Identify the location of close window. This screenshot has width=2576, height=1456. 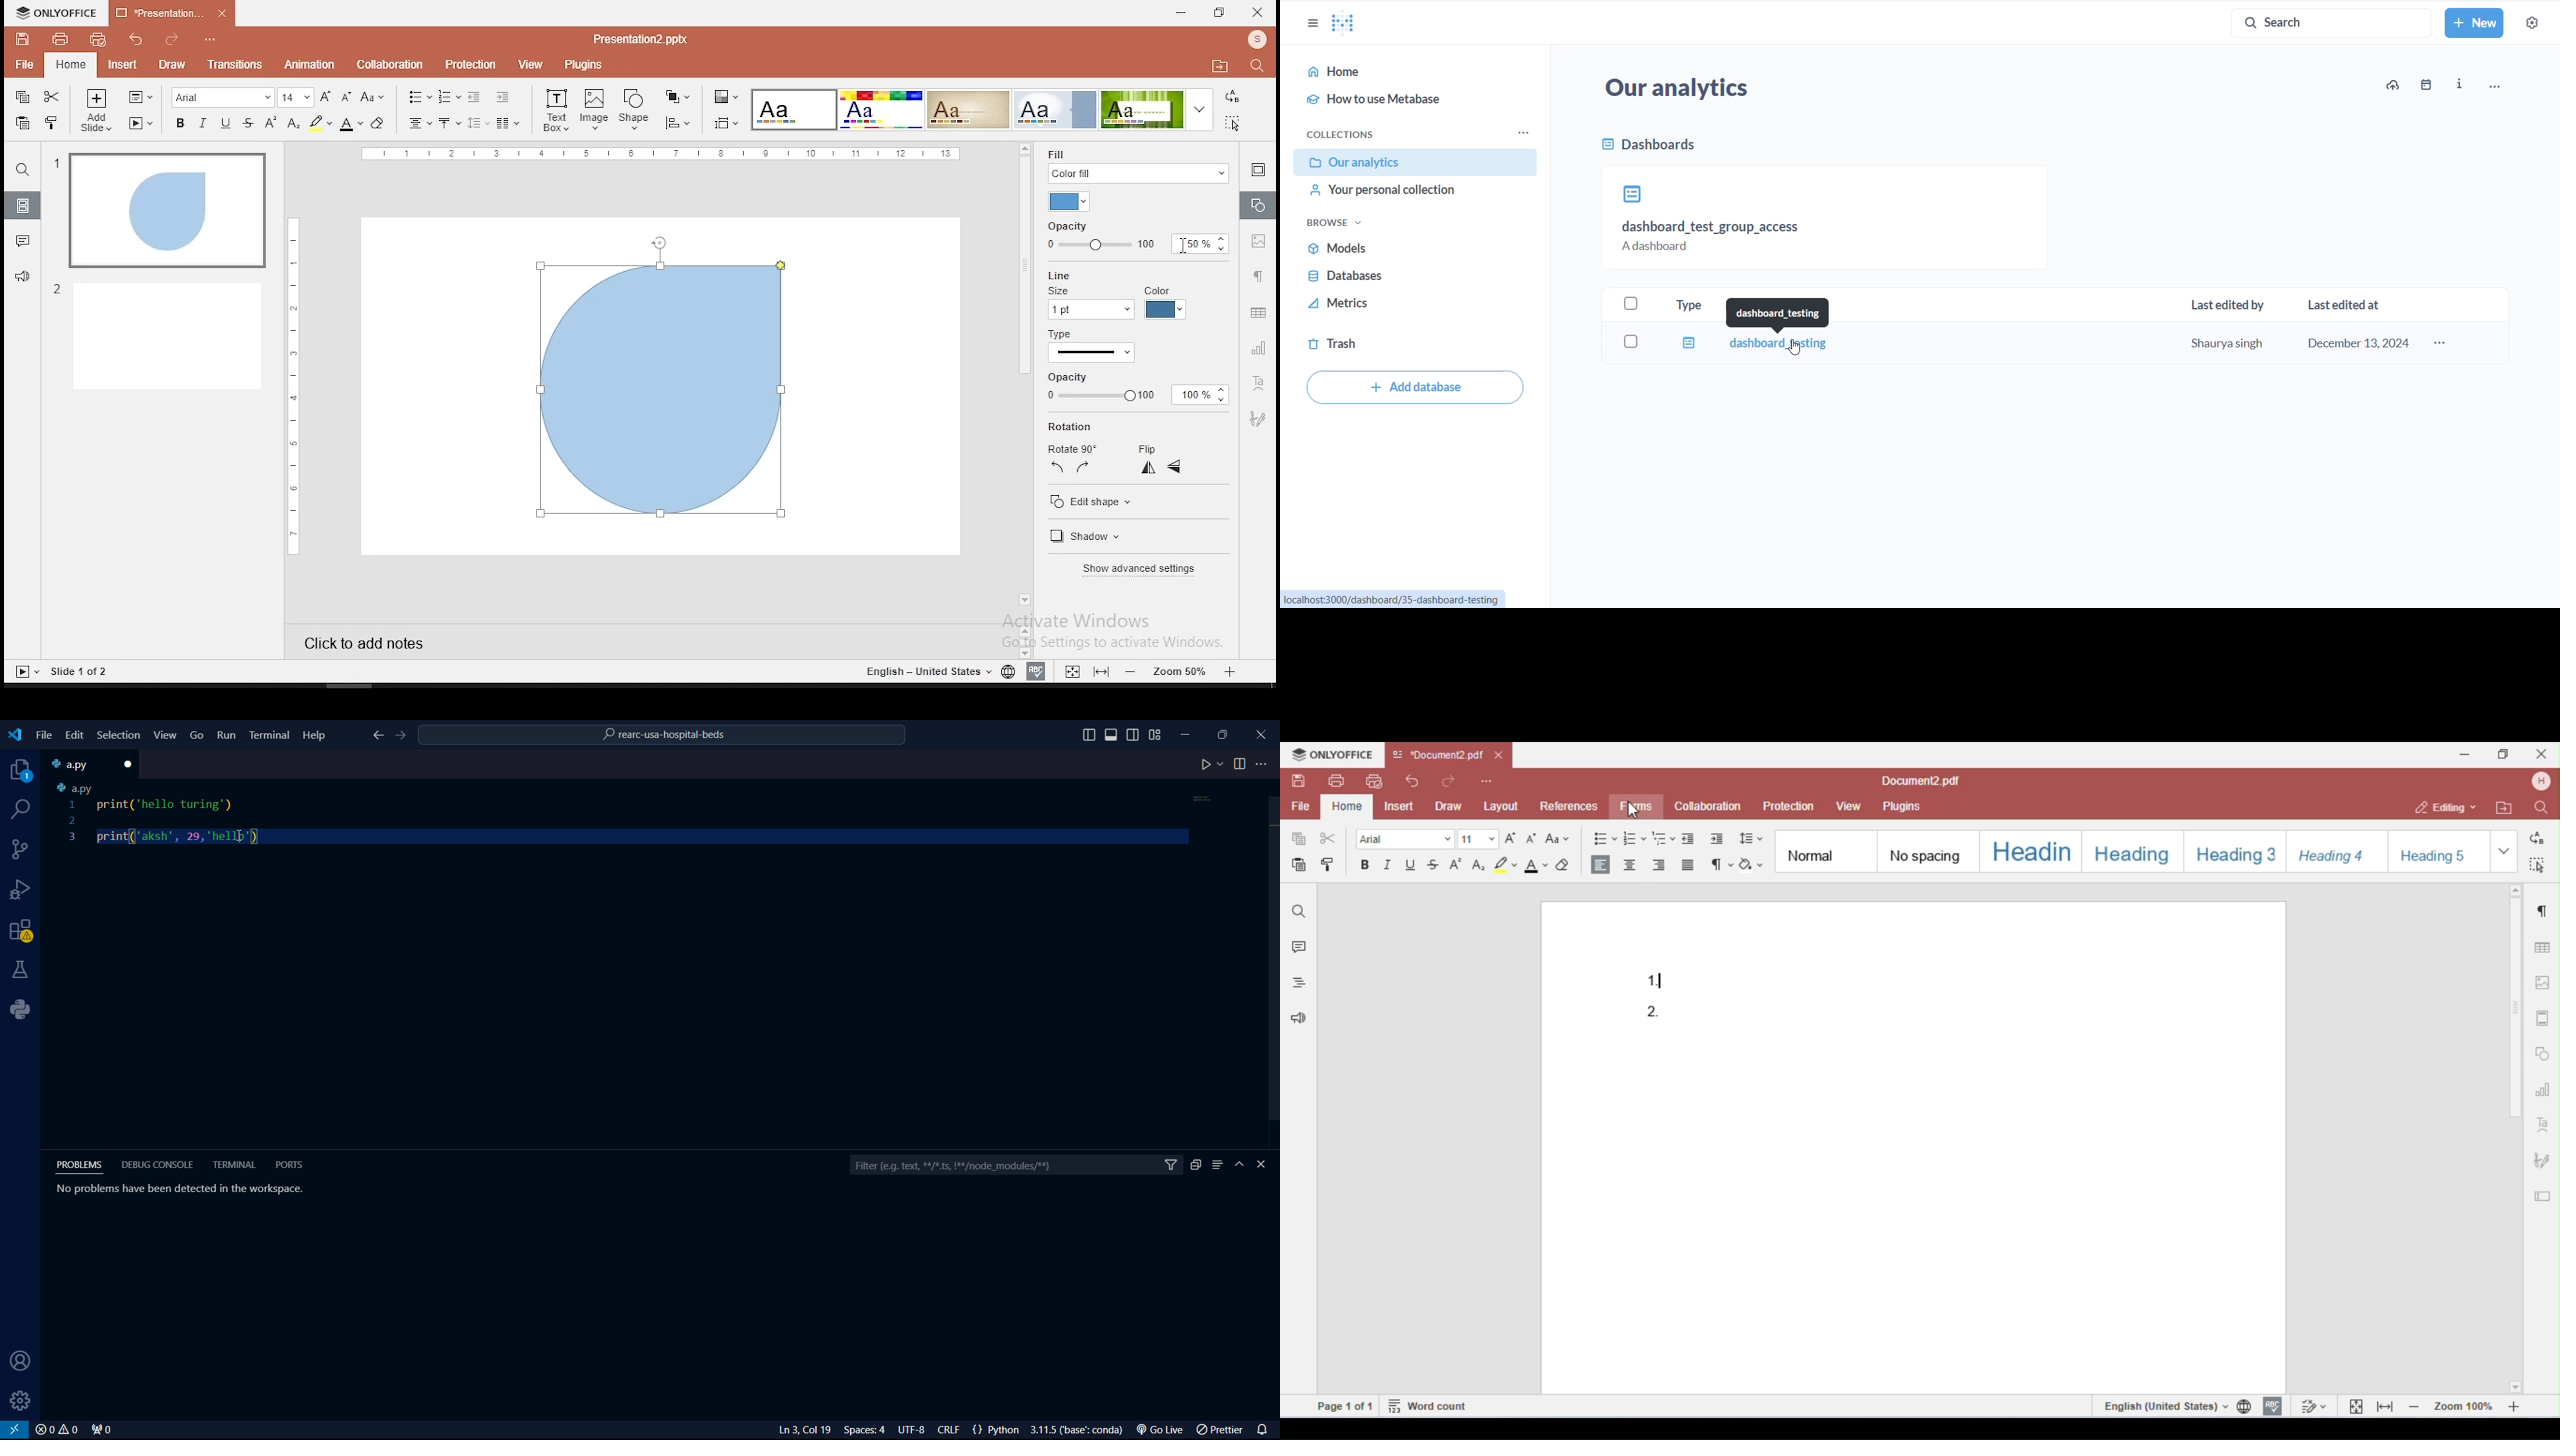
(1258, 12).